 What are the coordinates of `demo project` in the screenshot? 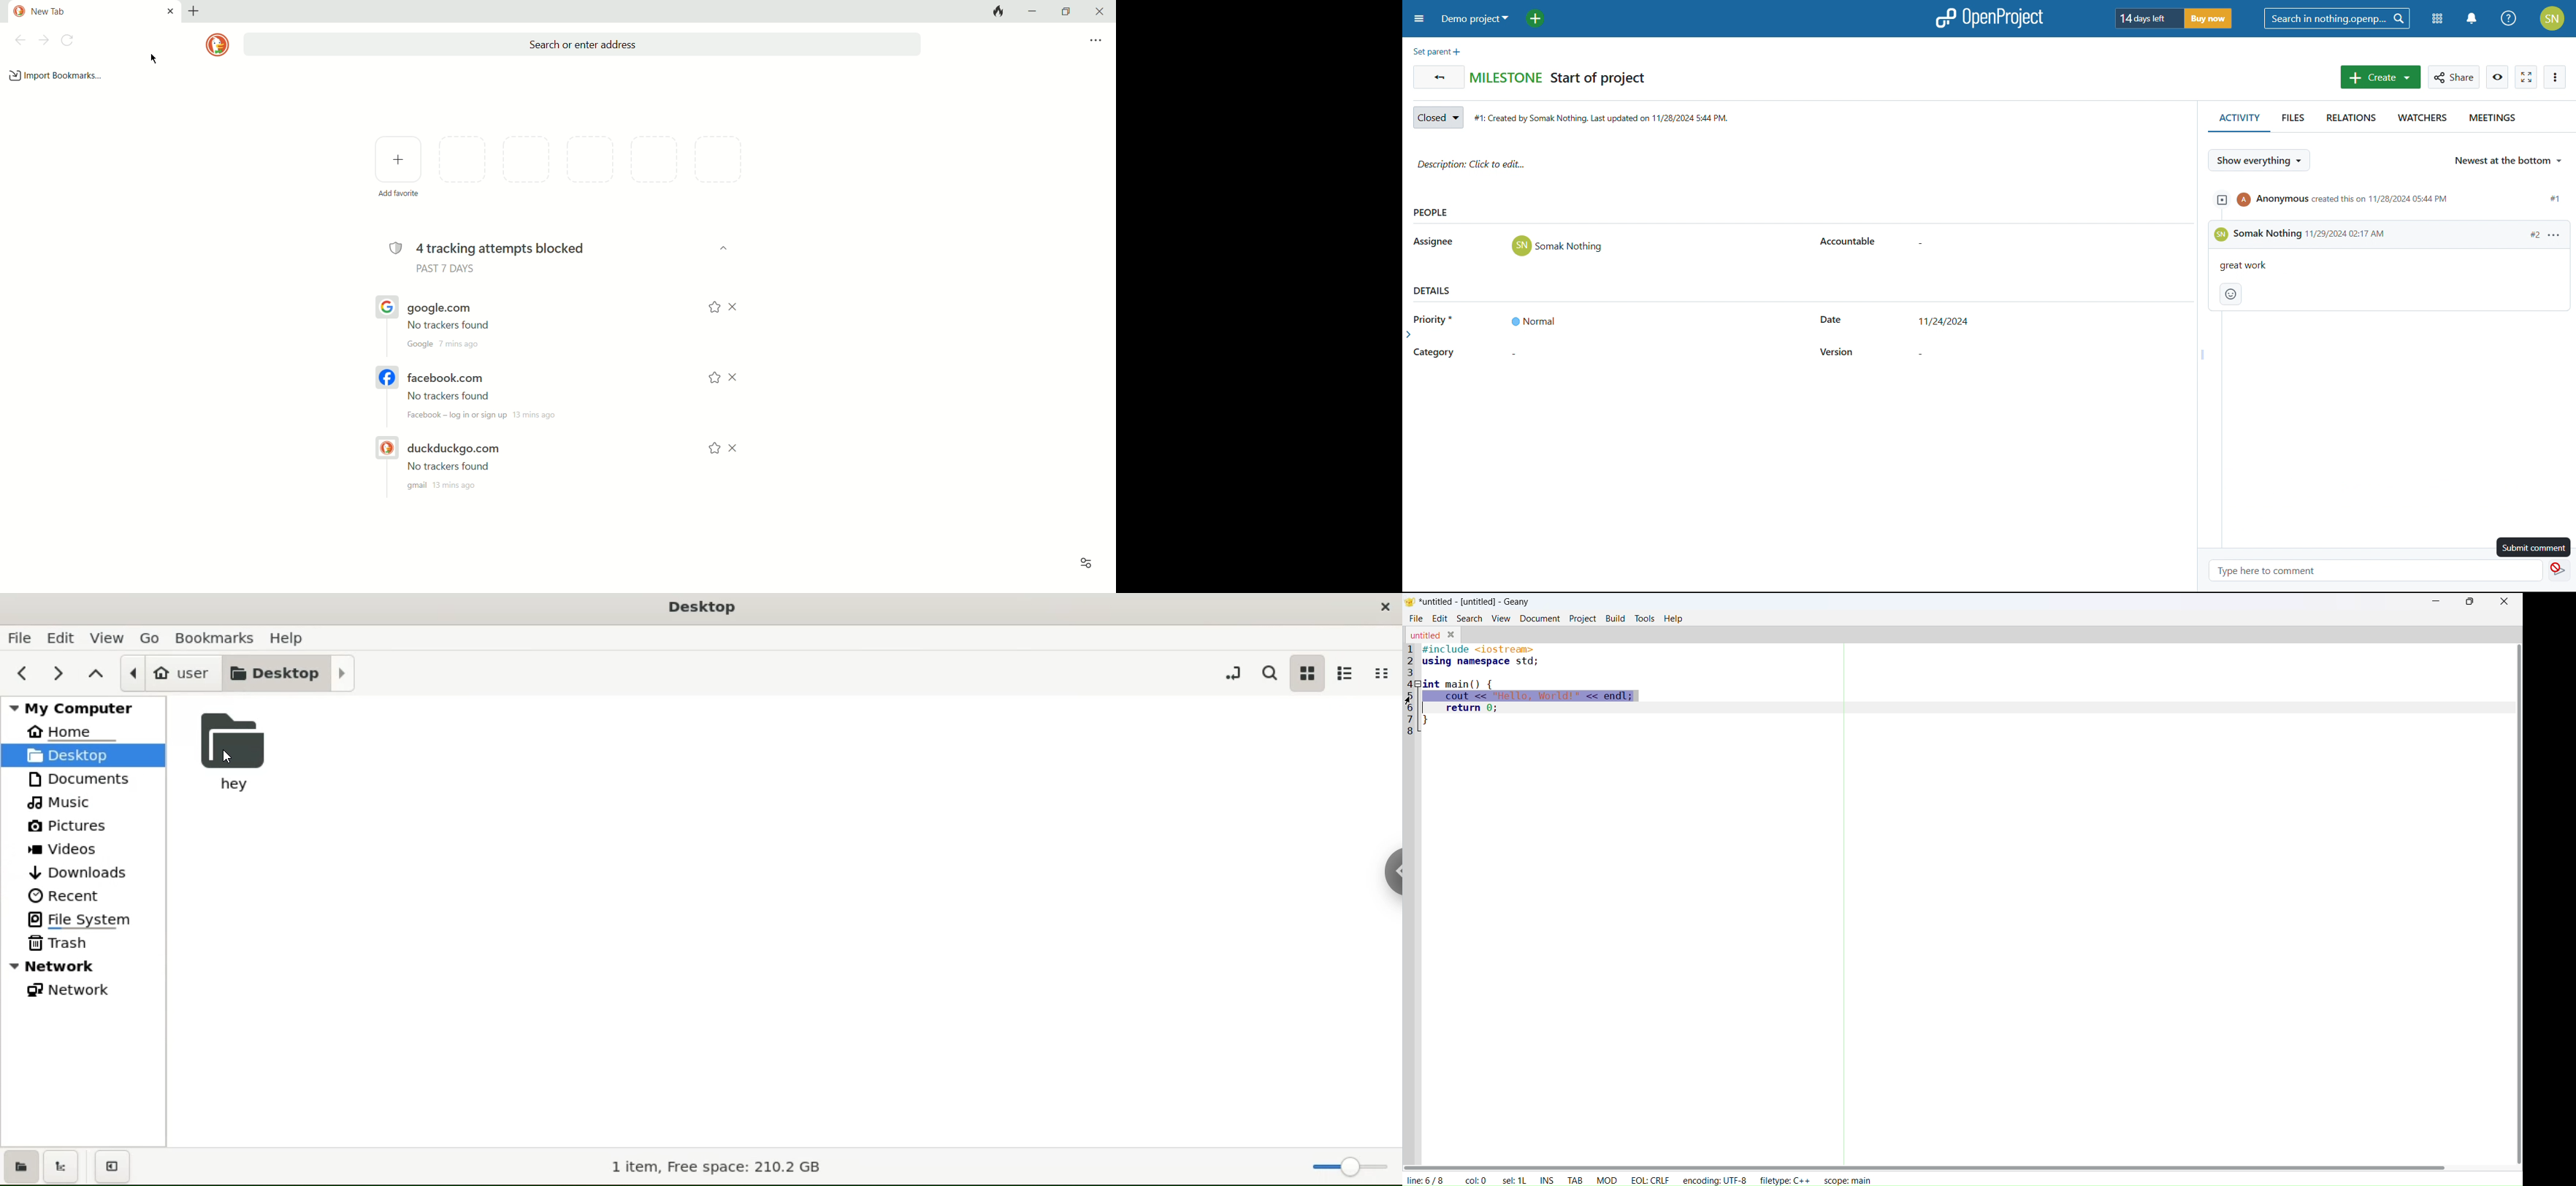 It's located at (1476, 18).